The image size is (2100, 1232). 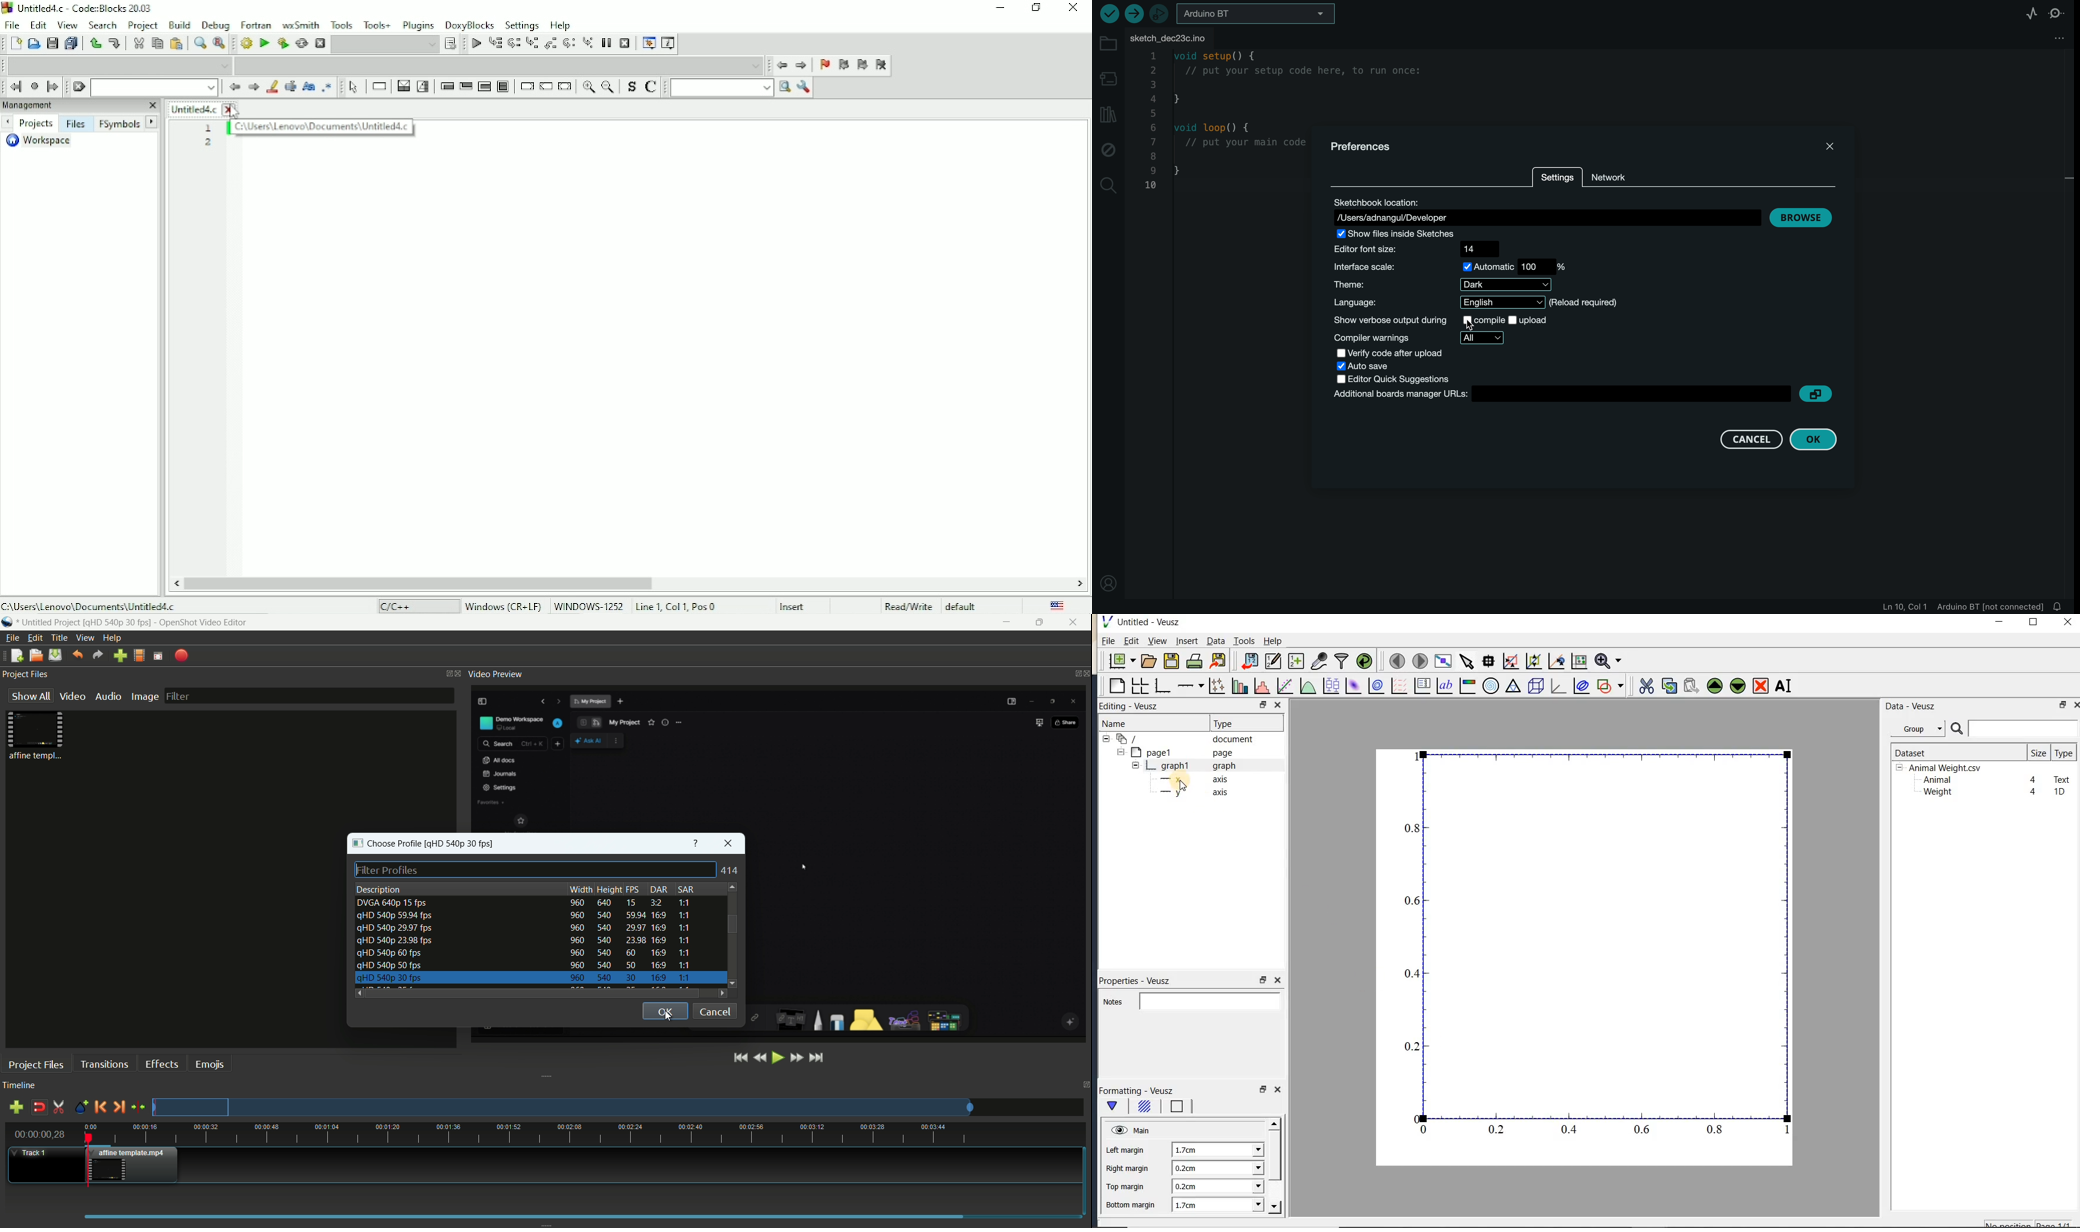 I want to click on minimize, so click(x=1007, y=623).